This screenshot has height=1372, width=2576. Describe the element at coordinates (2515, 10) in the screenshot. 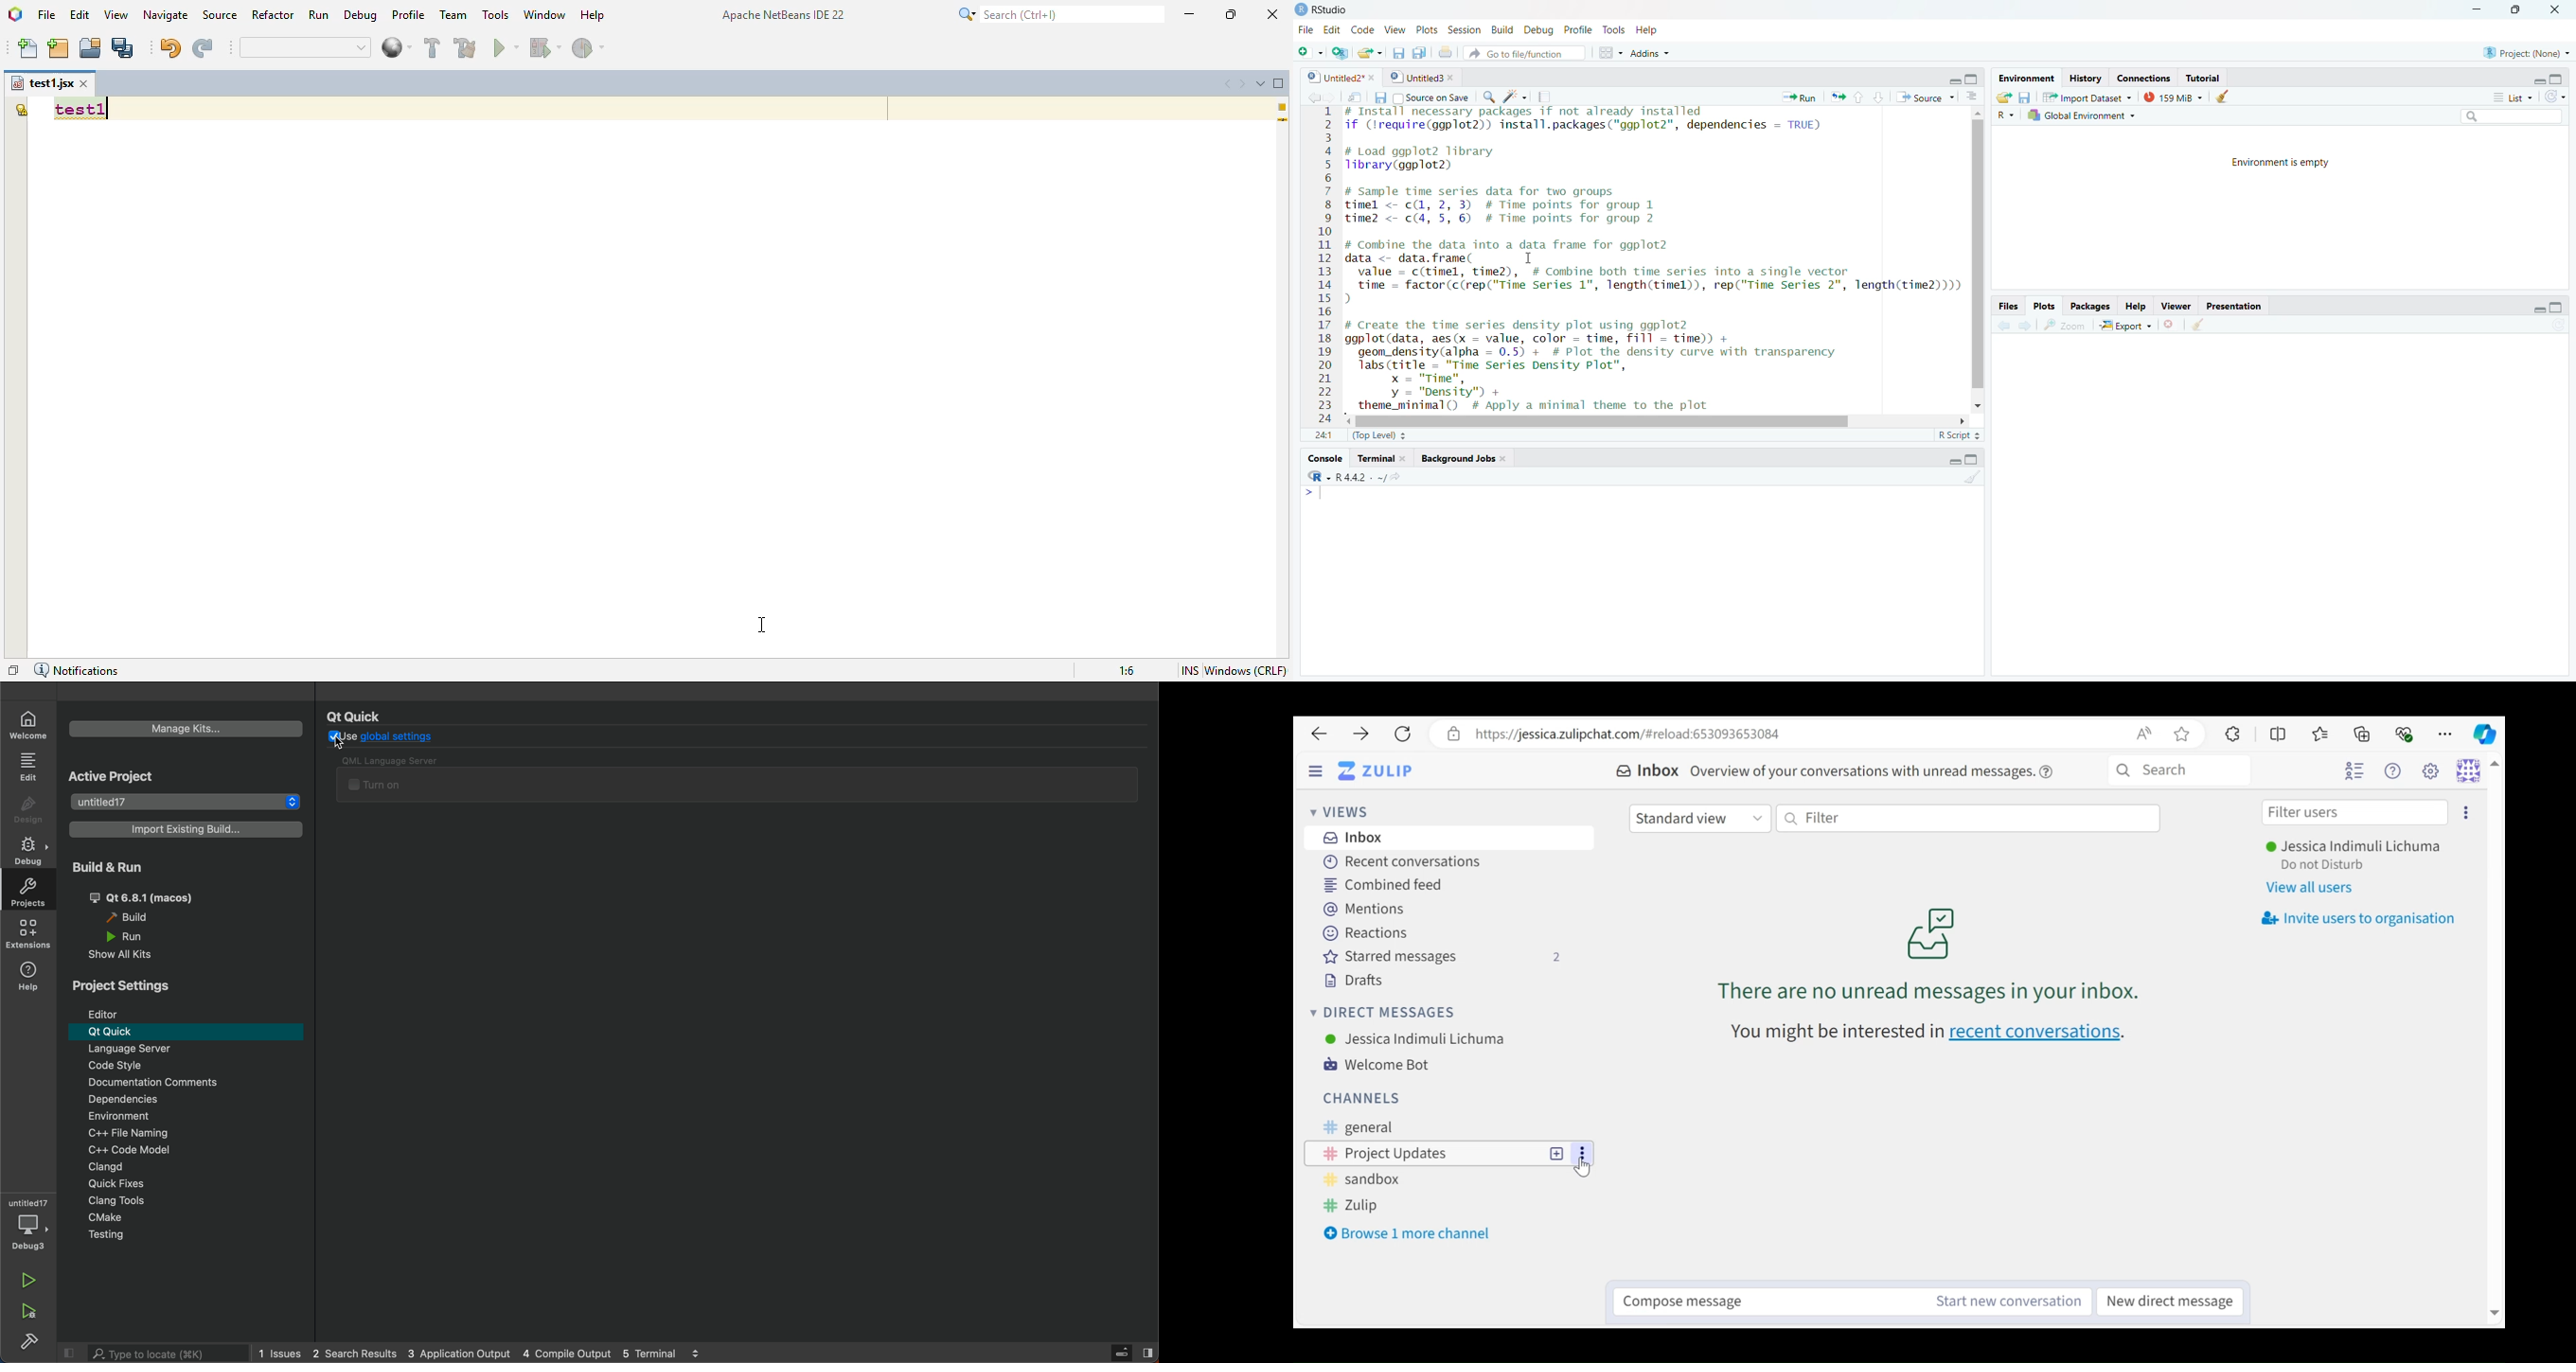

I see `Restore Down` at that location.